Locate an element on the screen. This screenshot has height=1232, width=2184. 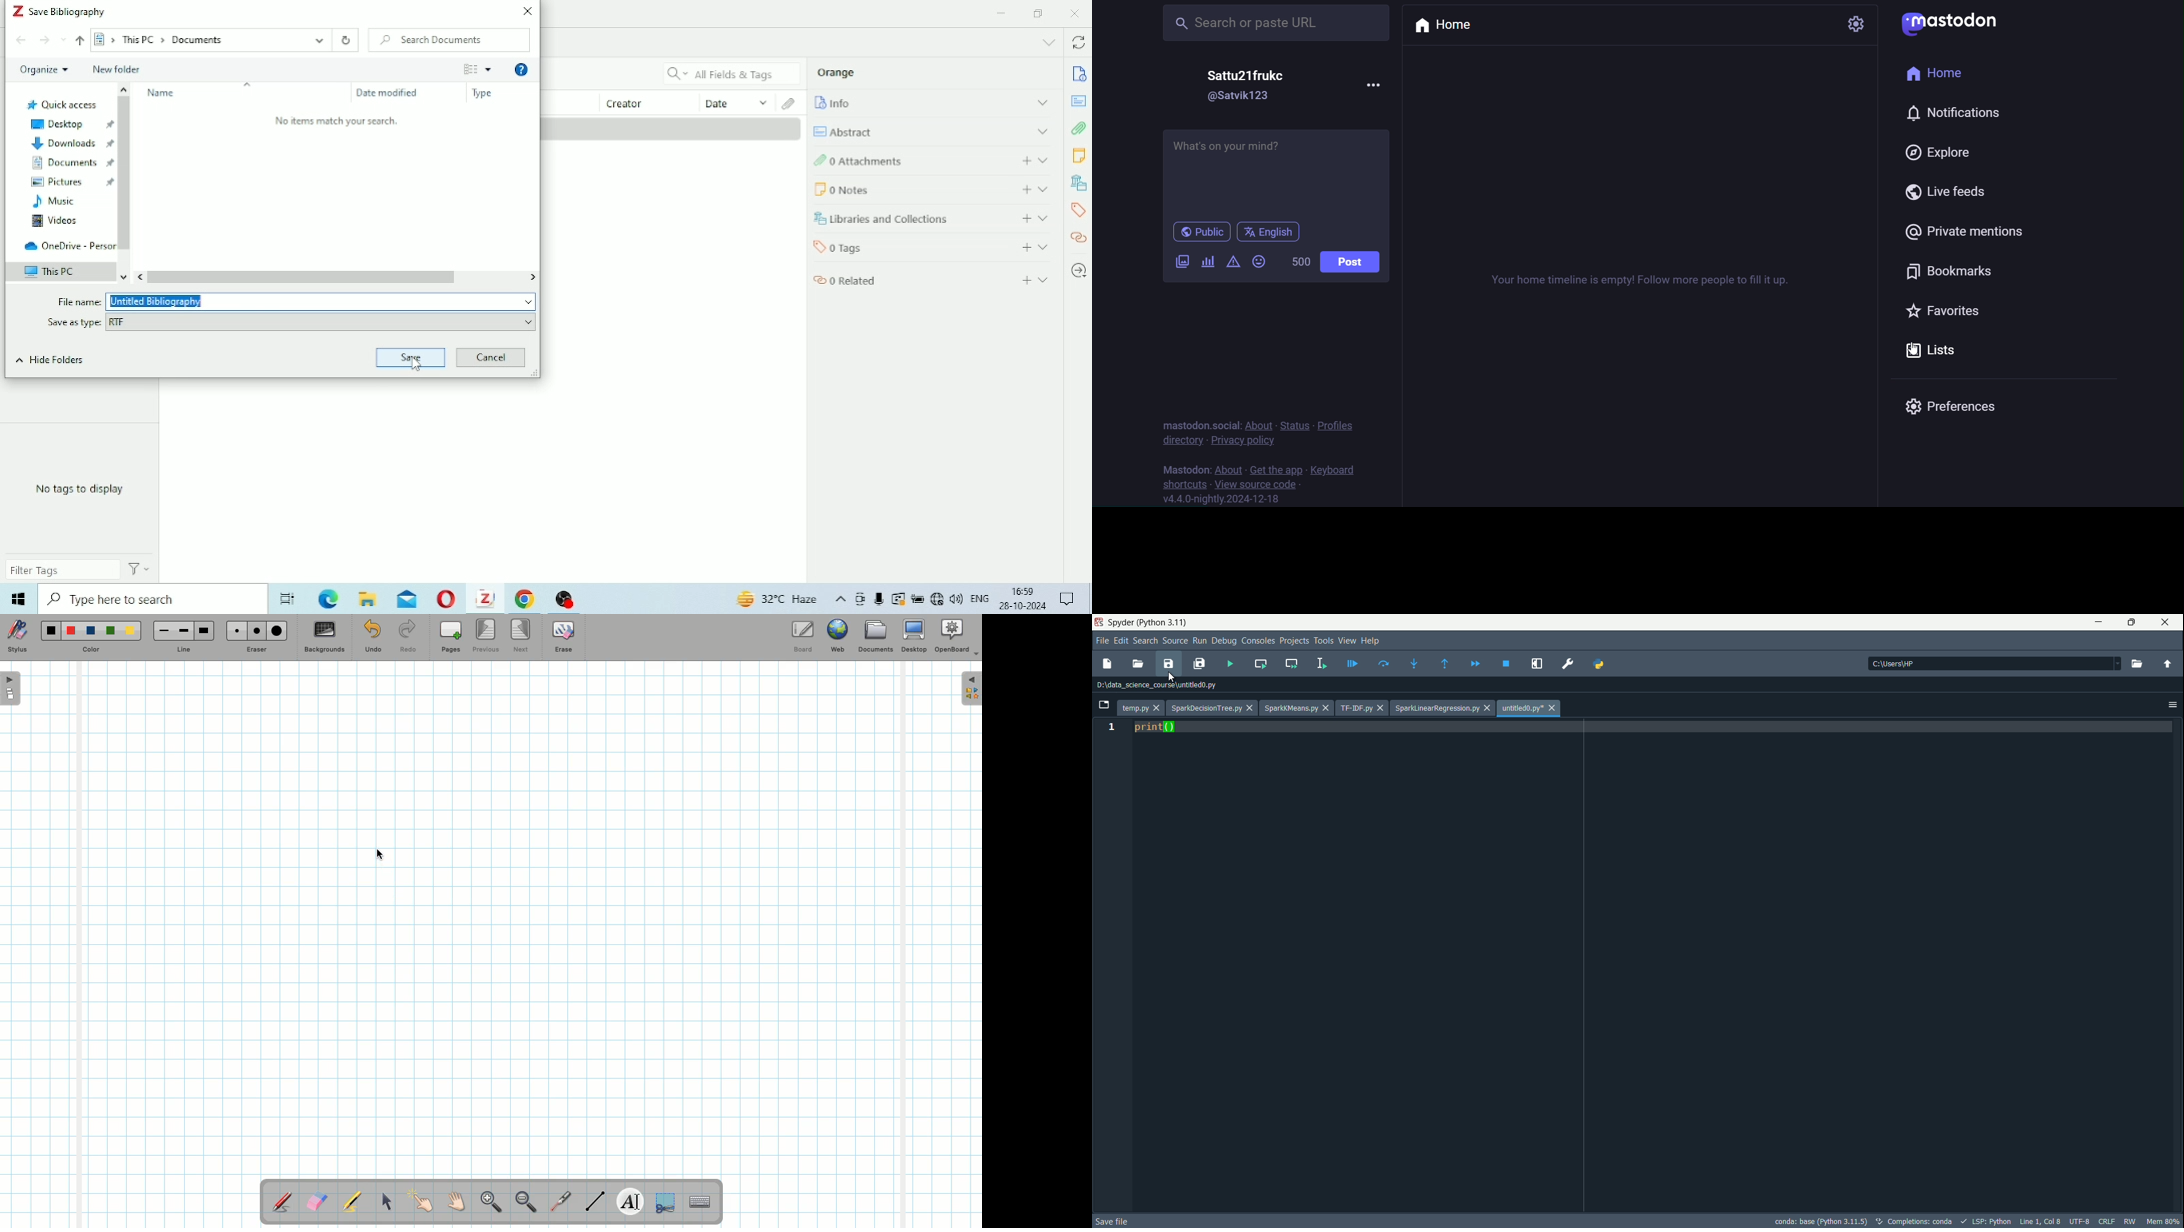
completion:conda is located at coordinates (1914, 1221).